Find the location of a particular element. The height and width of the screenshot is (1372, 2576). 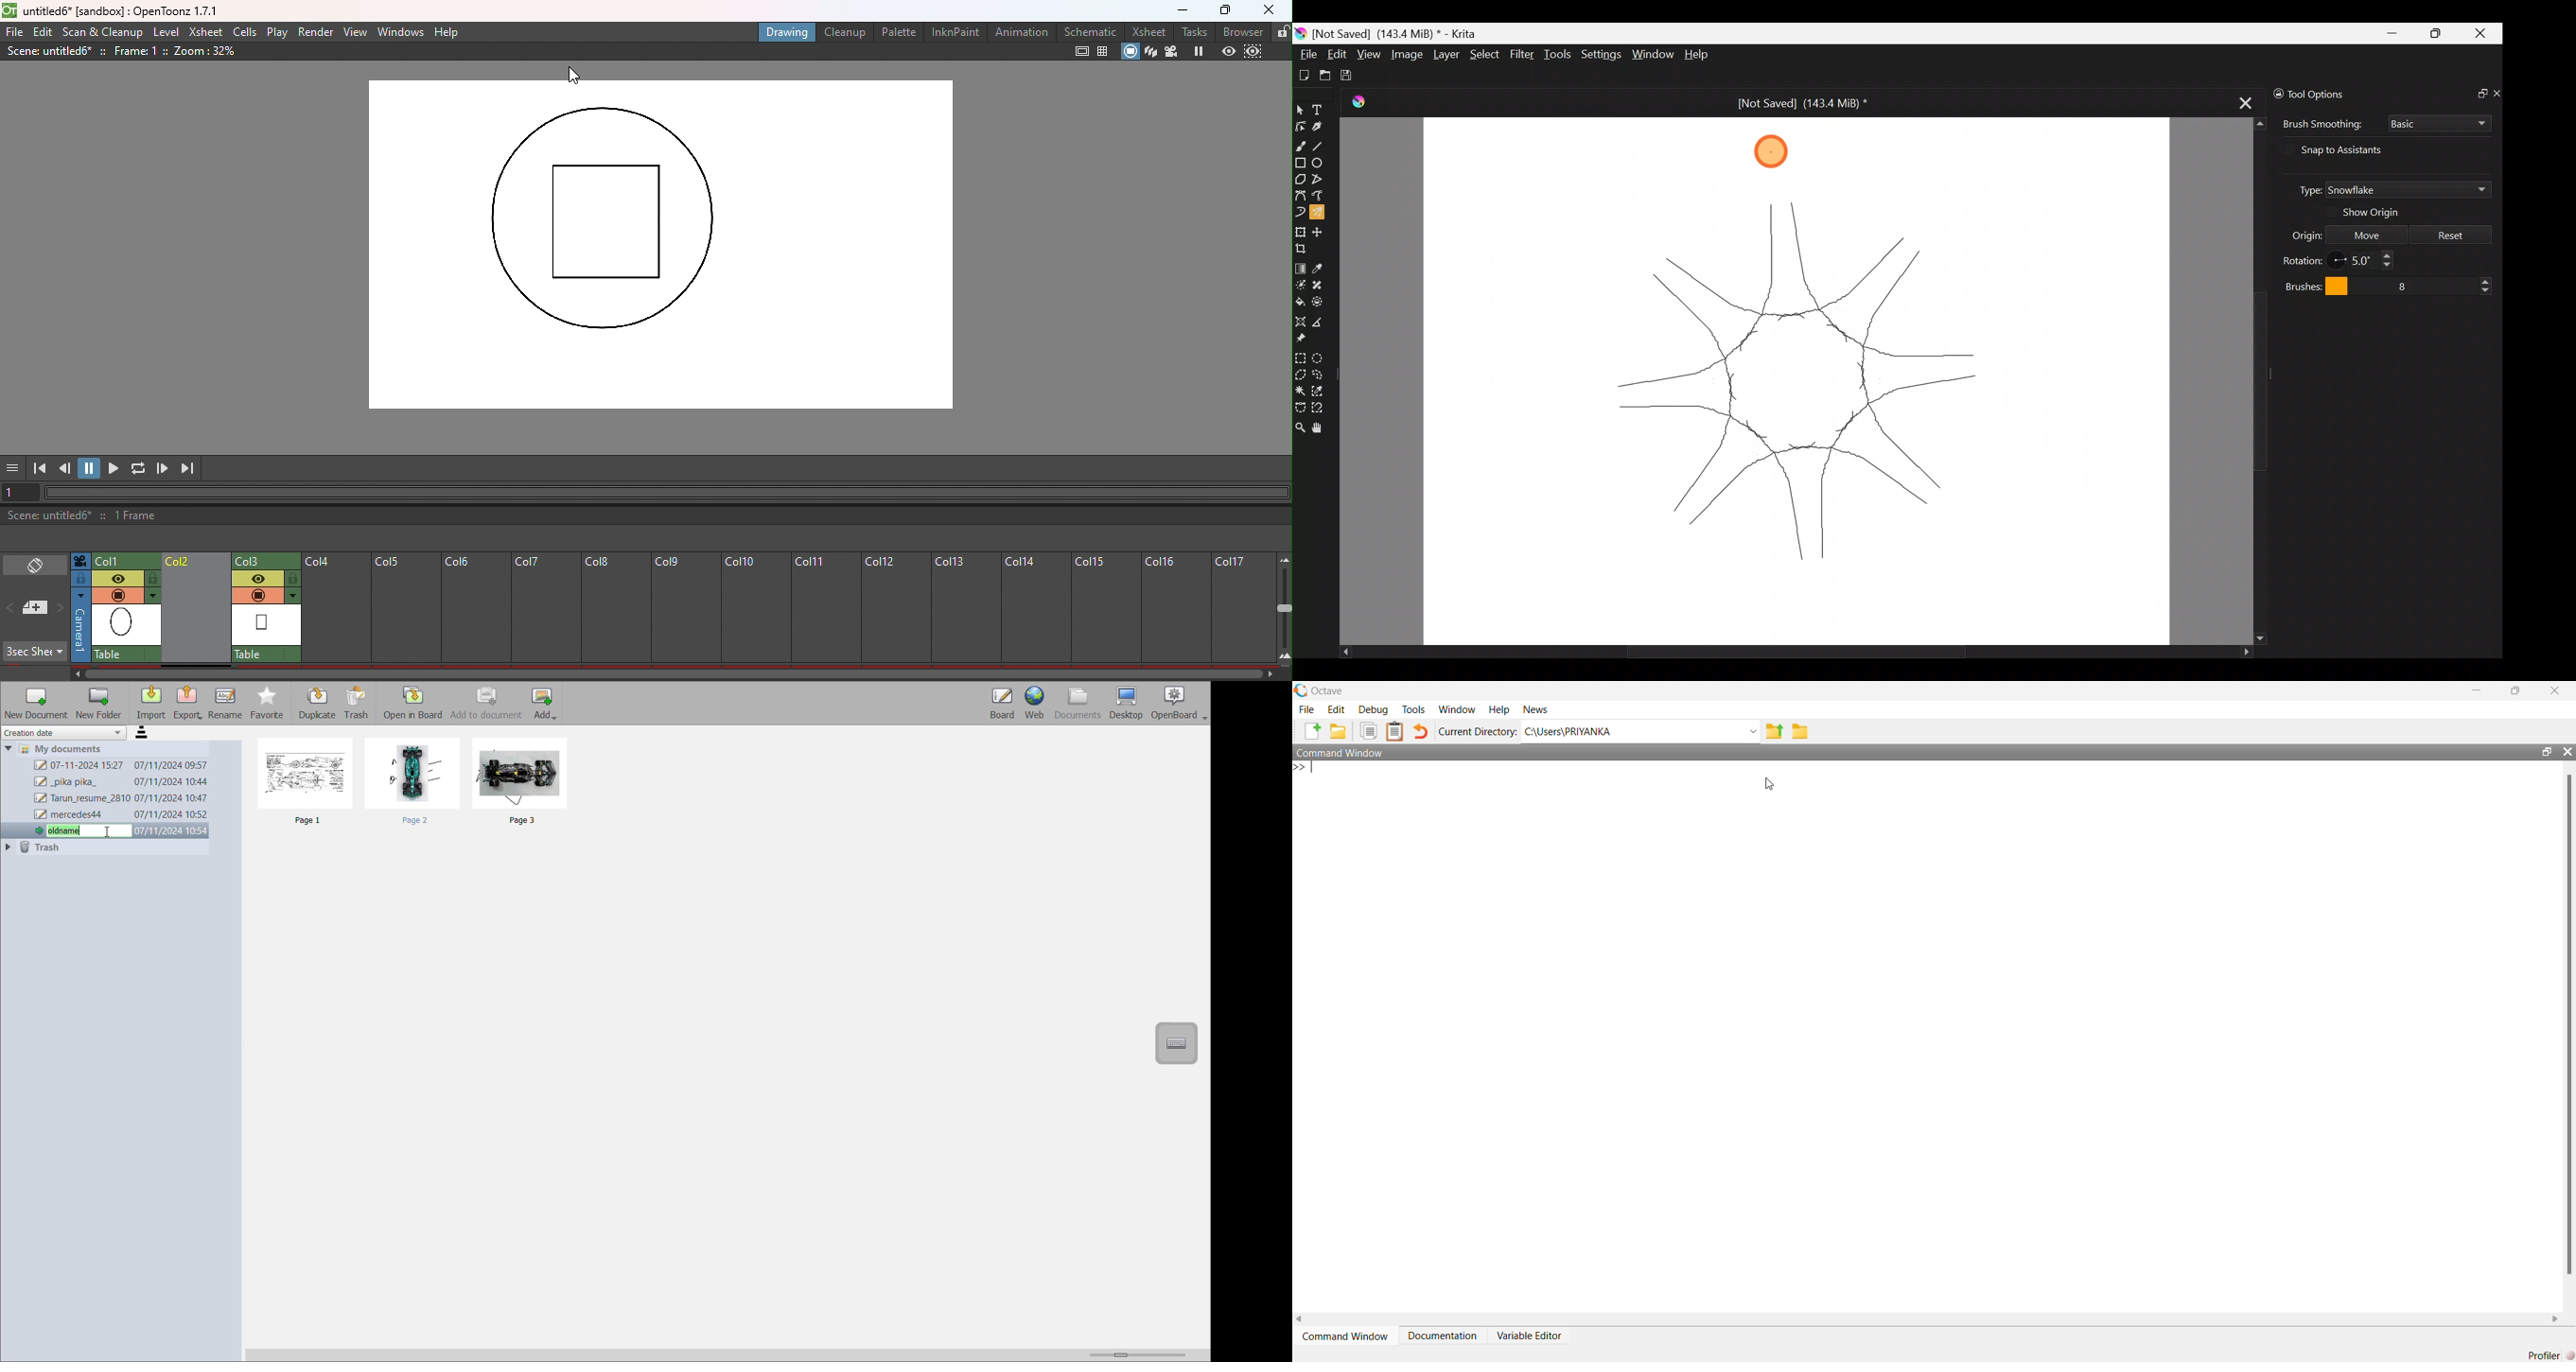

Measure the distance between two points is located at coordinates (1323, 320).